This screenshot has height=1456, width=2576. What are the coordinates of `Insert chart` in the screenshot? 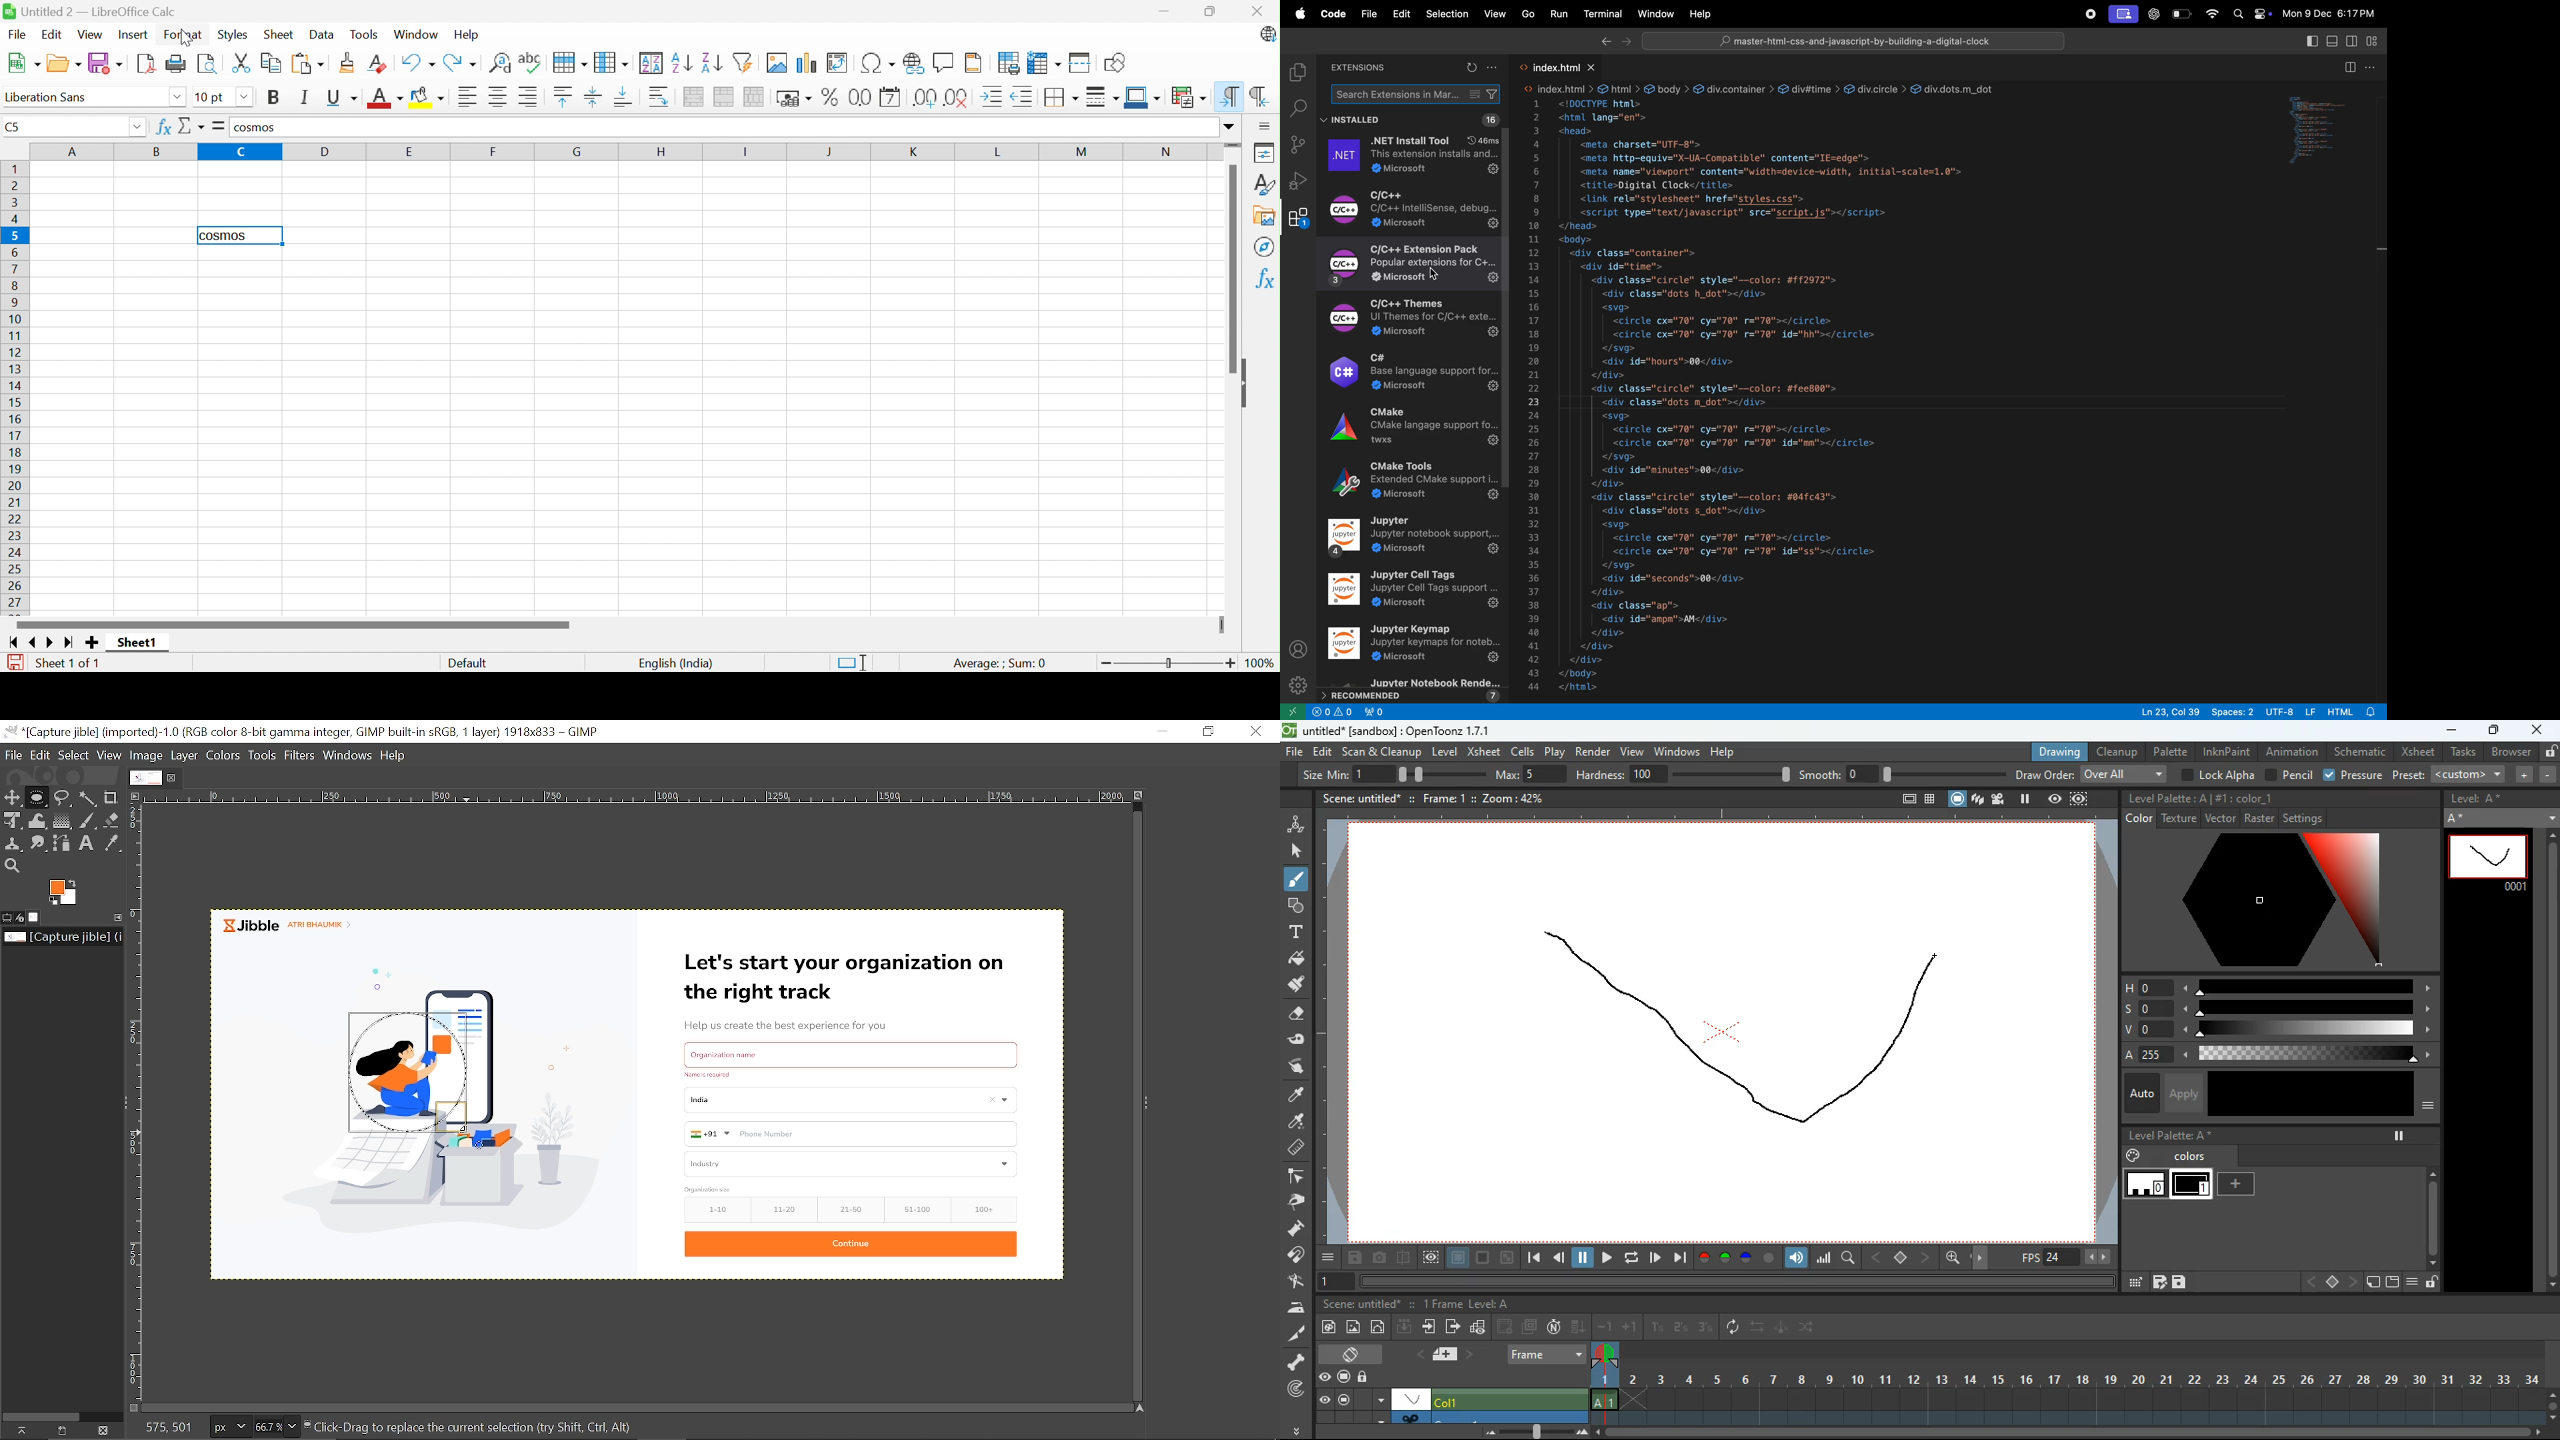 It's located at (808, 63).